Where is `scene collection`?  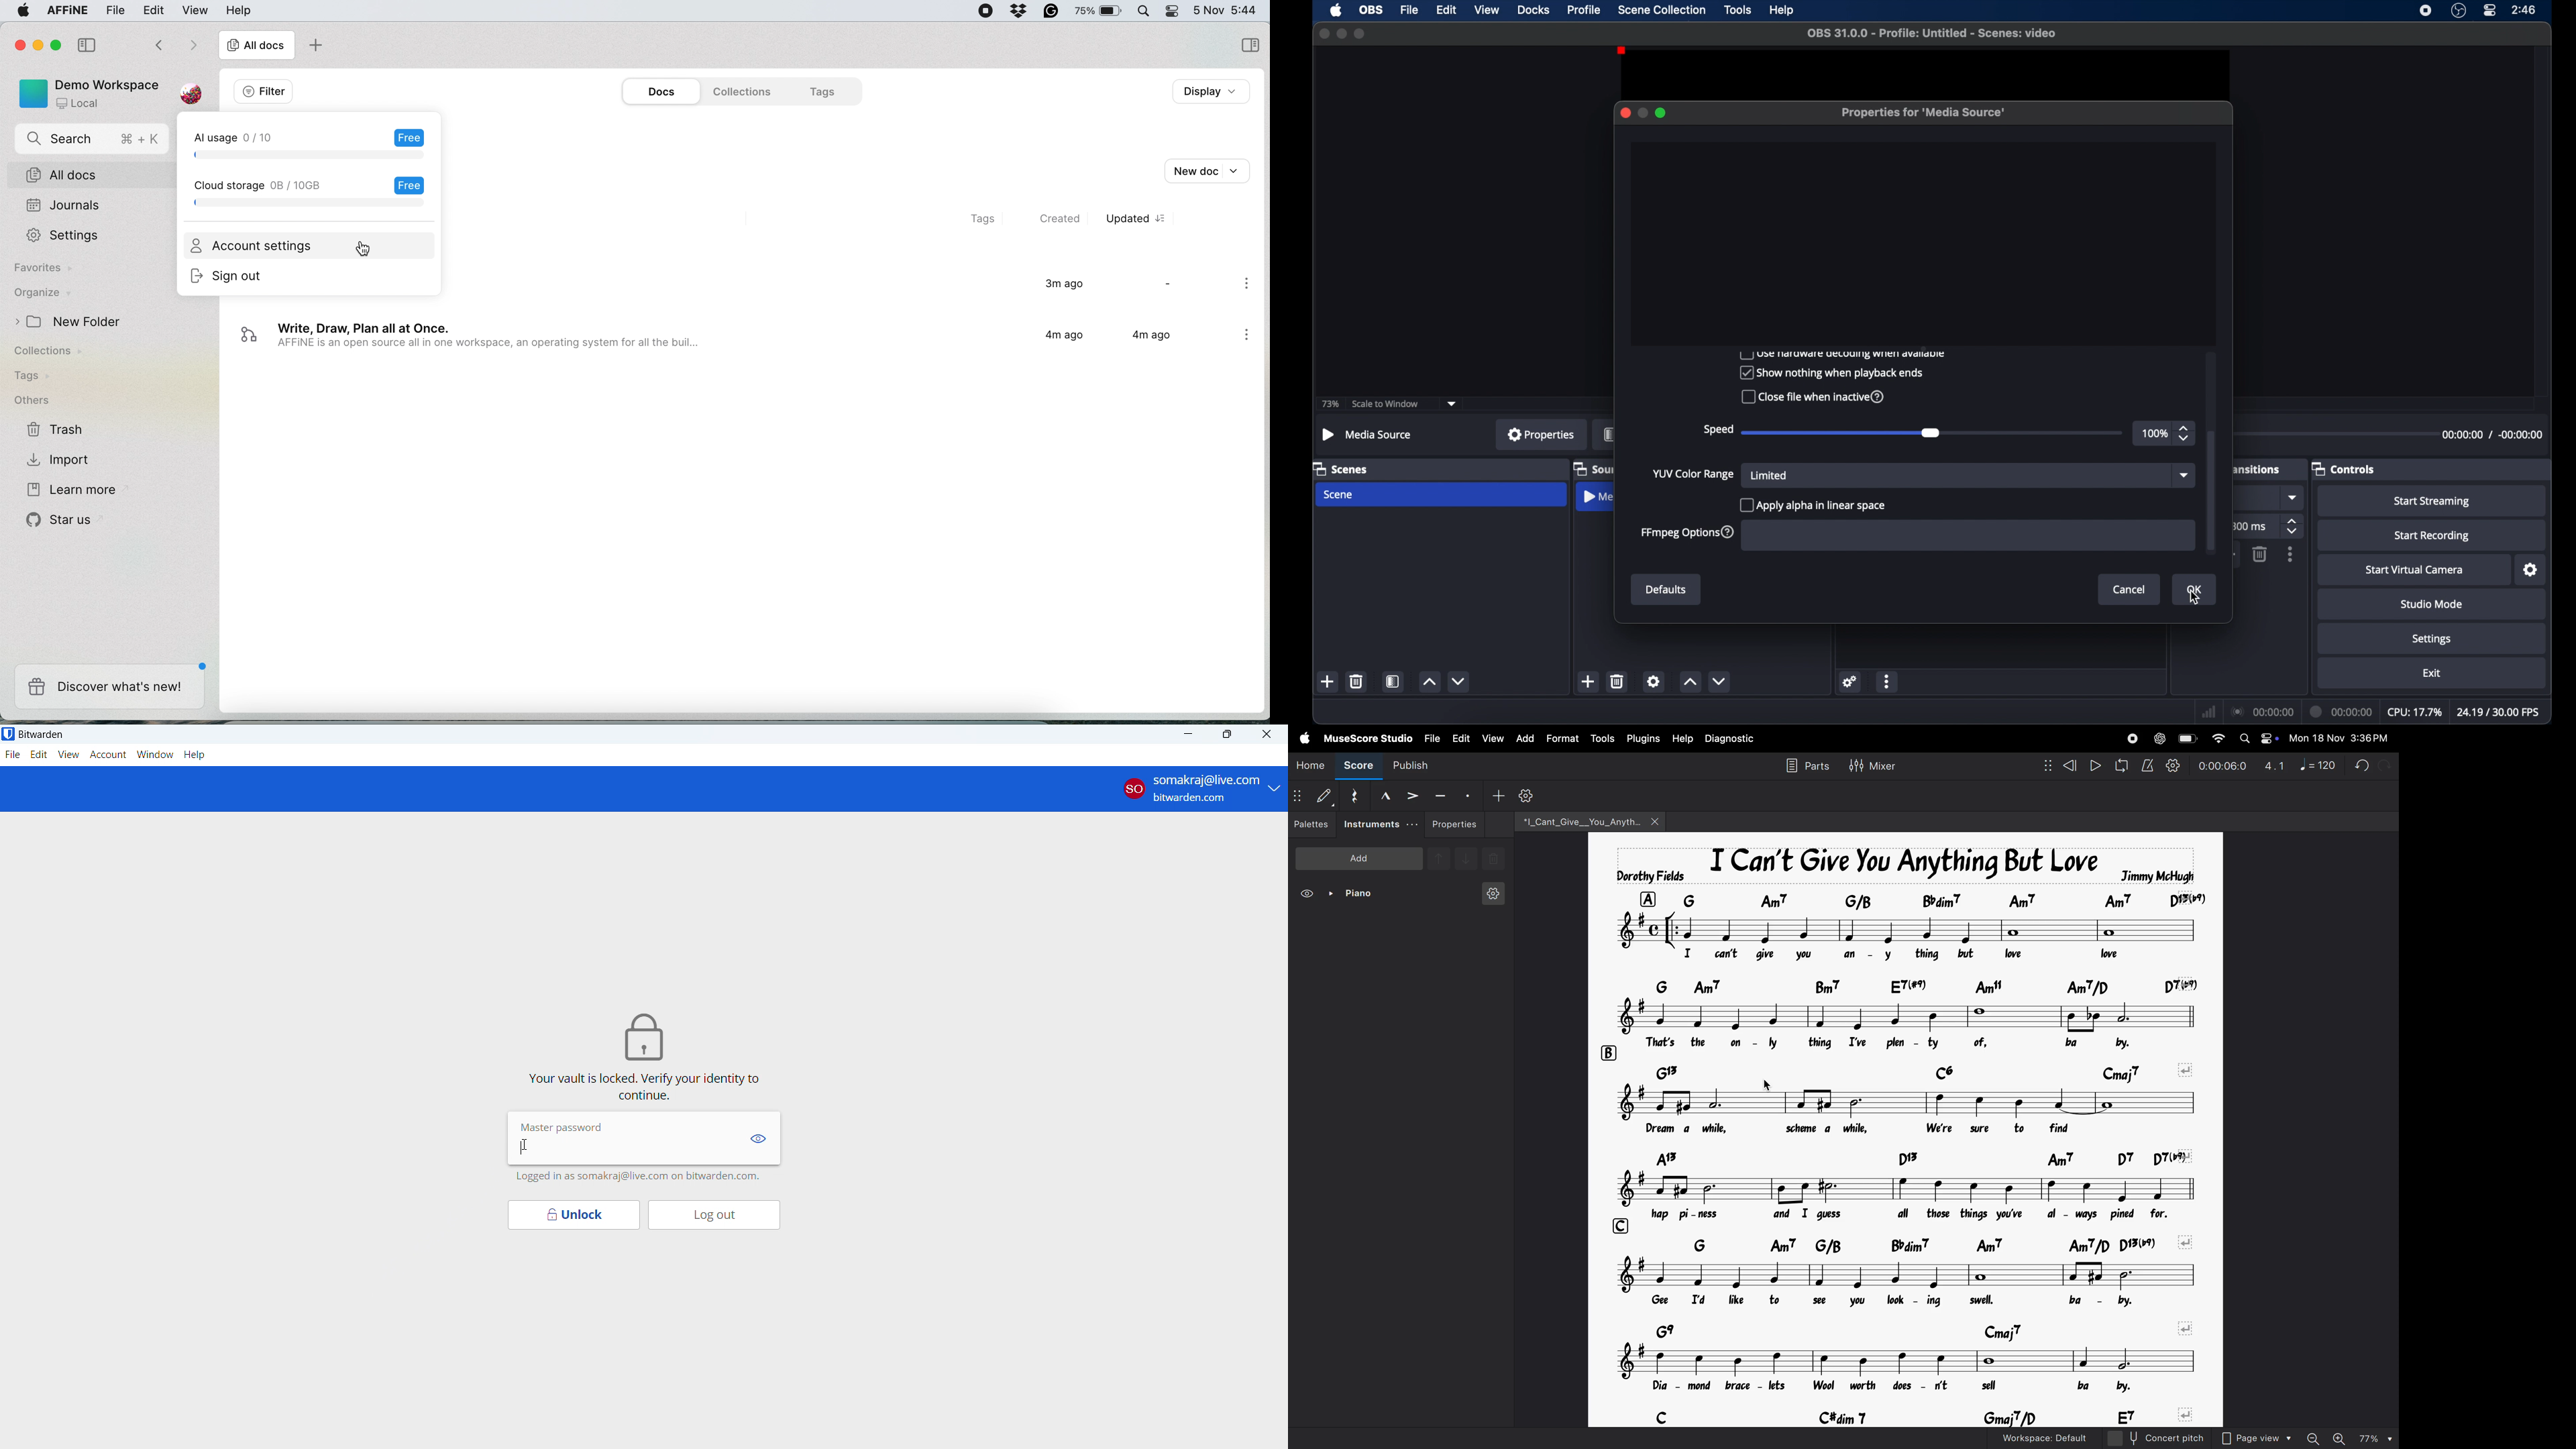 scene collection is located at coordinates (1662, 10).